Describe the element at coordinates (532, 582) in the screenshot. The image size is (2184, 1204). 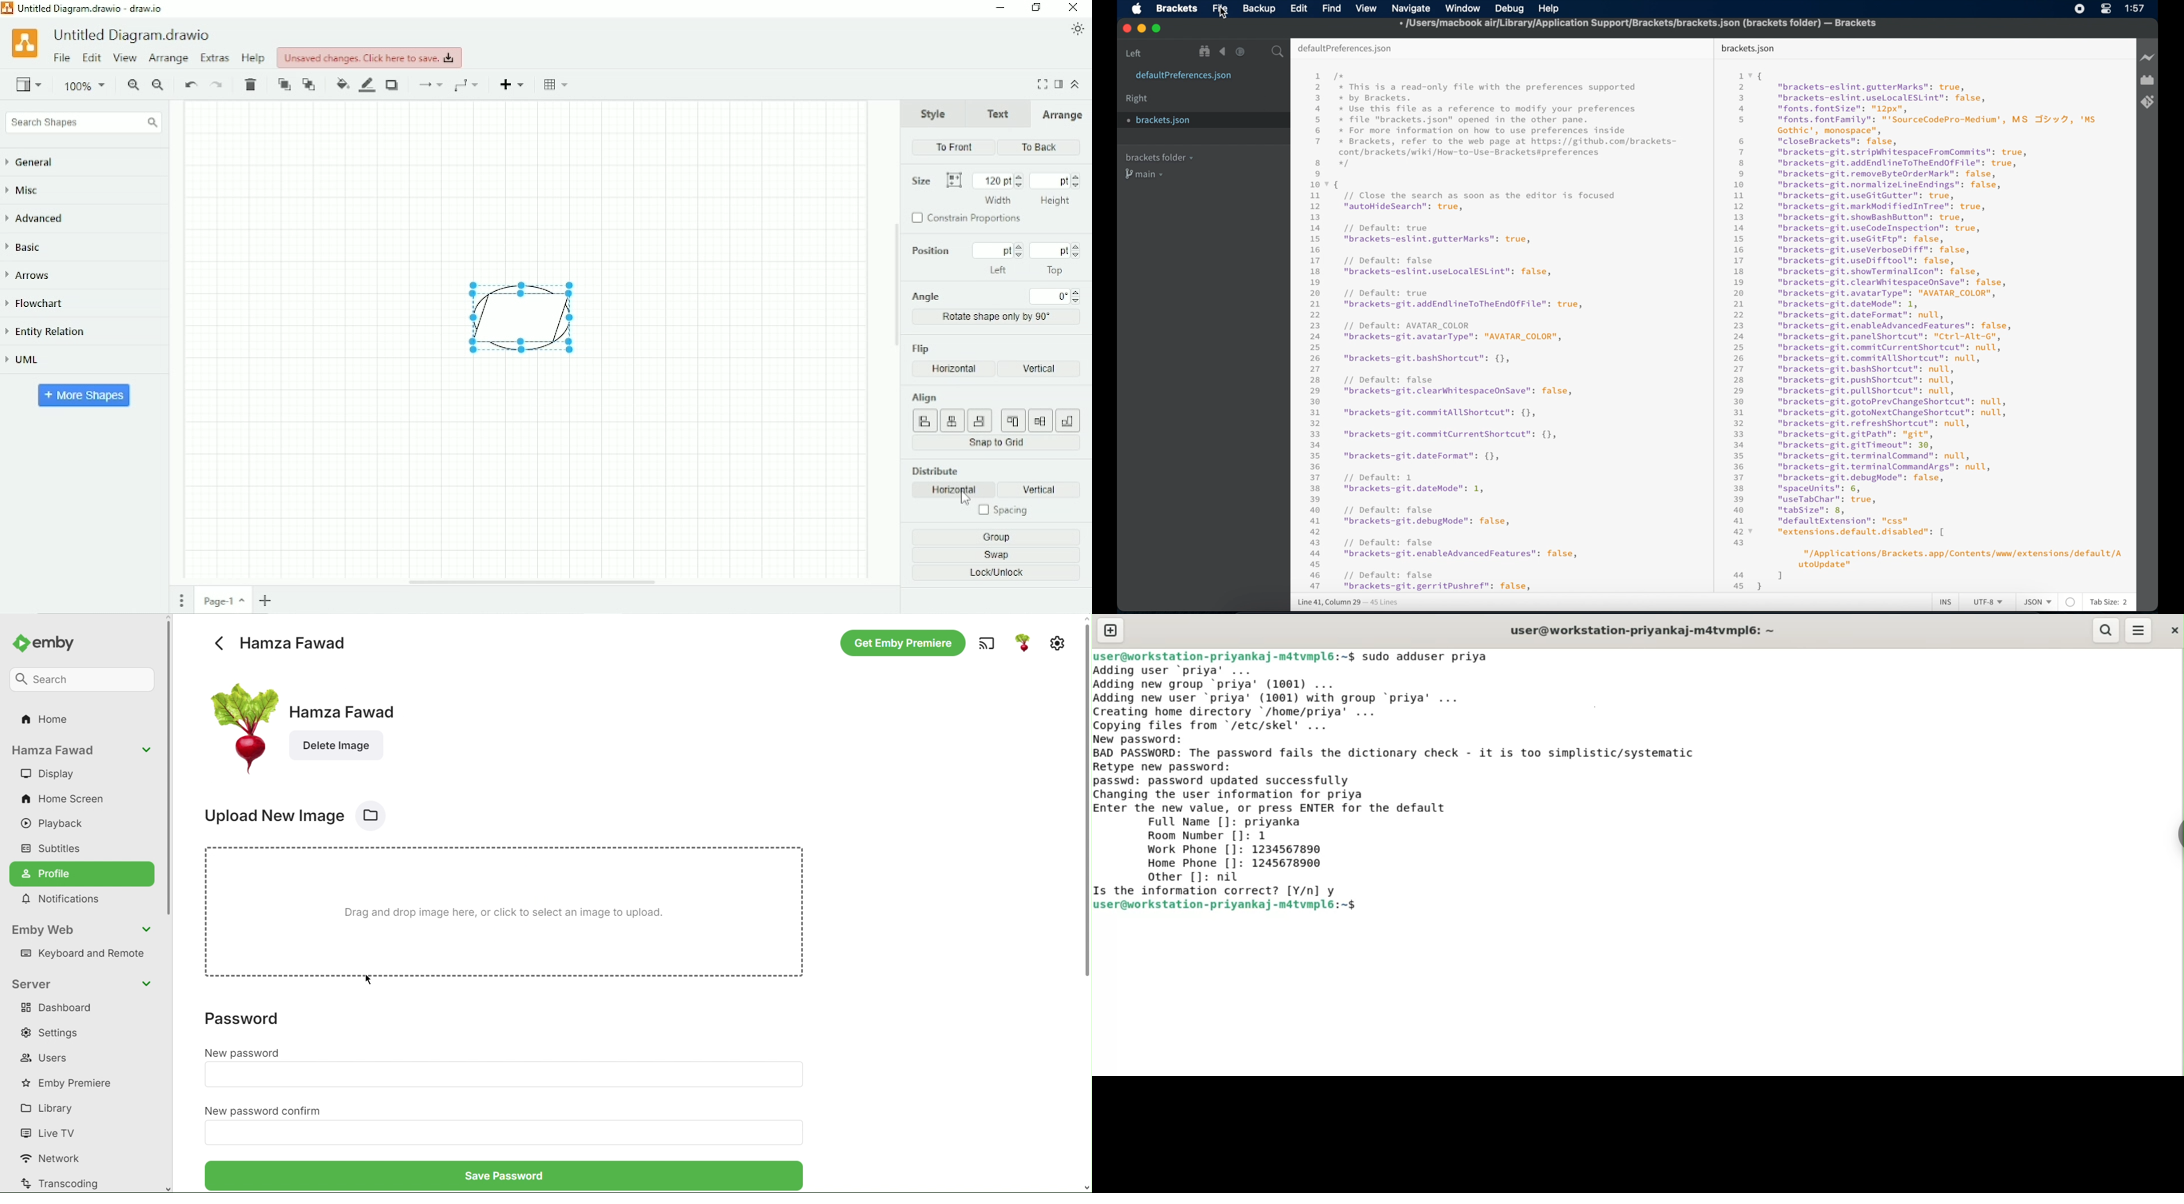
I see `Horizontal scrollbar` at that location.